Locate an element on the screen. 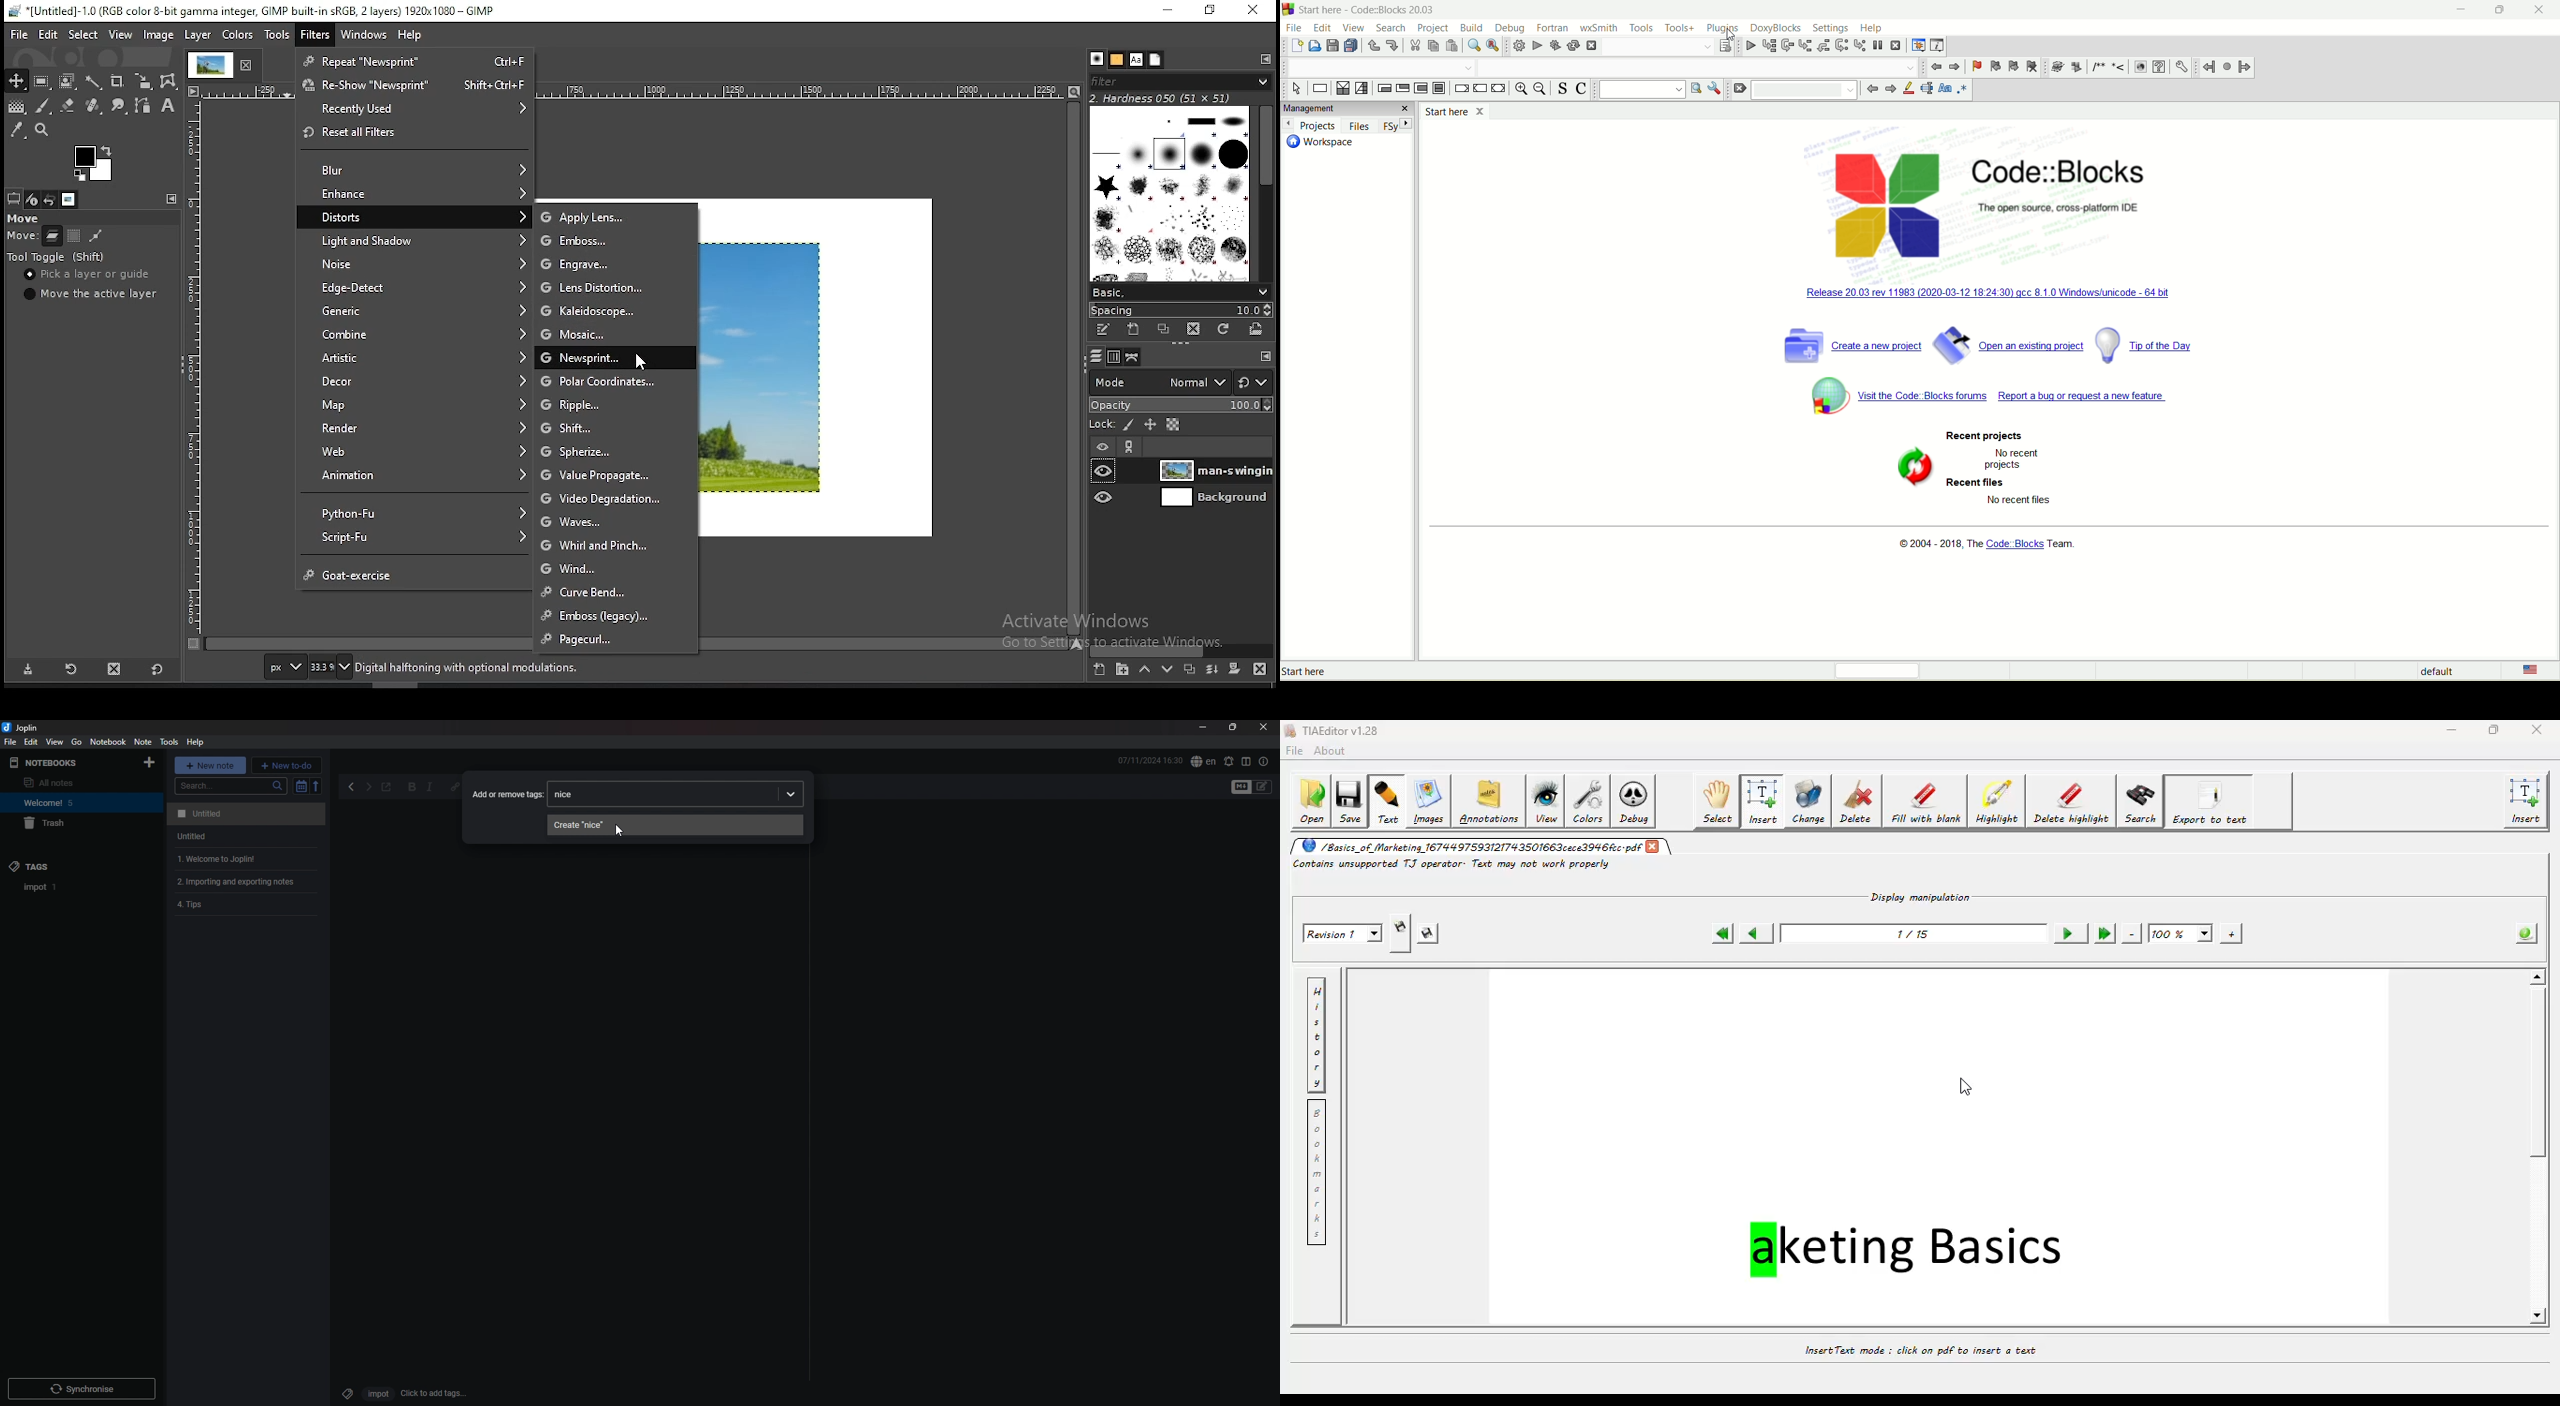 This screenshot has width=2576, height=1428. layer is located at coordinates (1214, 470).